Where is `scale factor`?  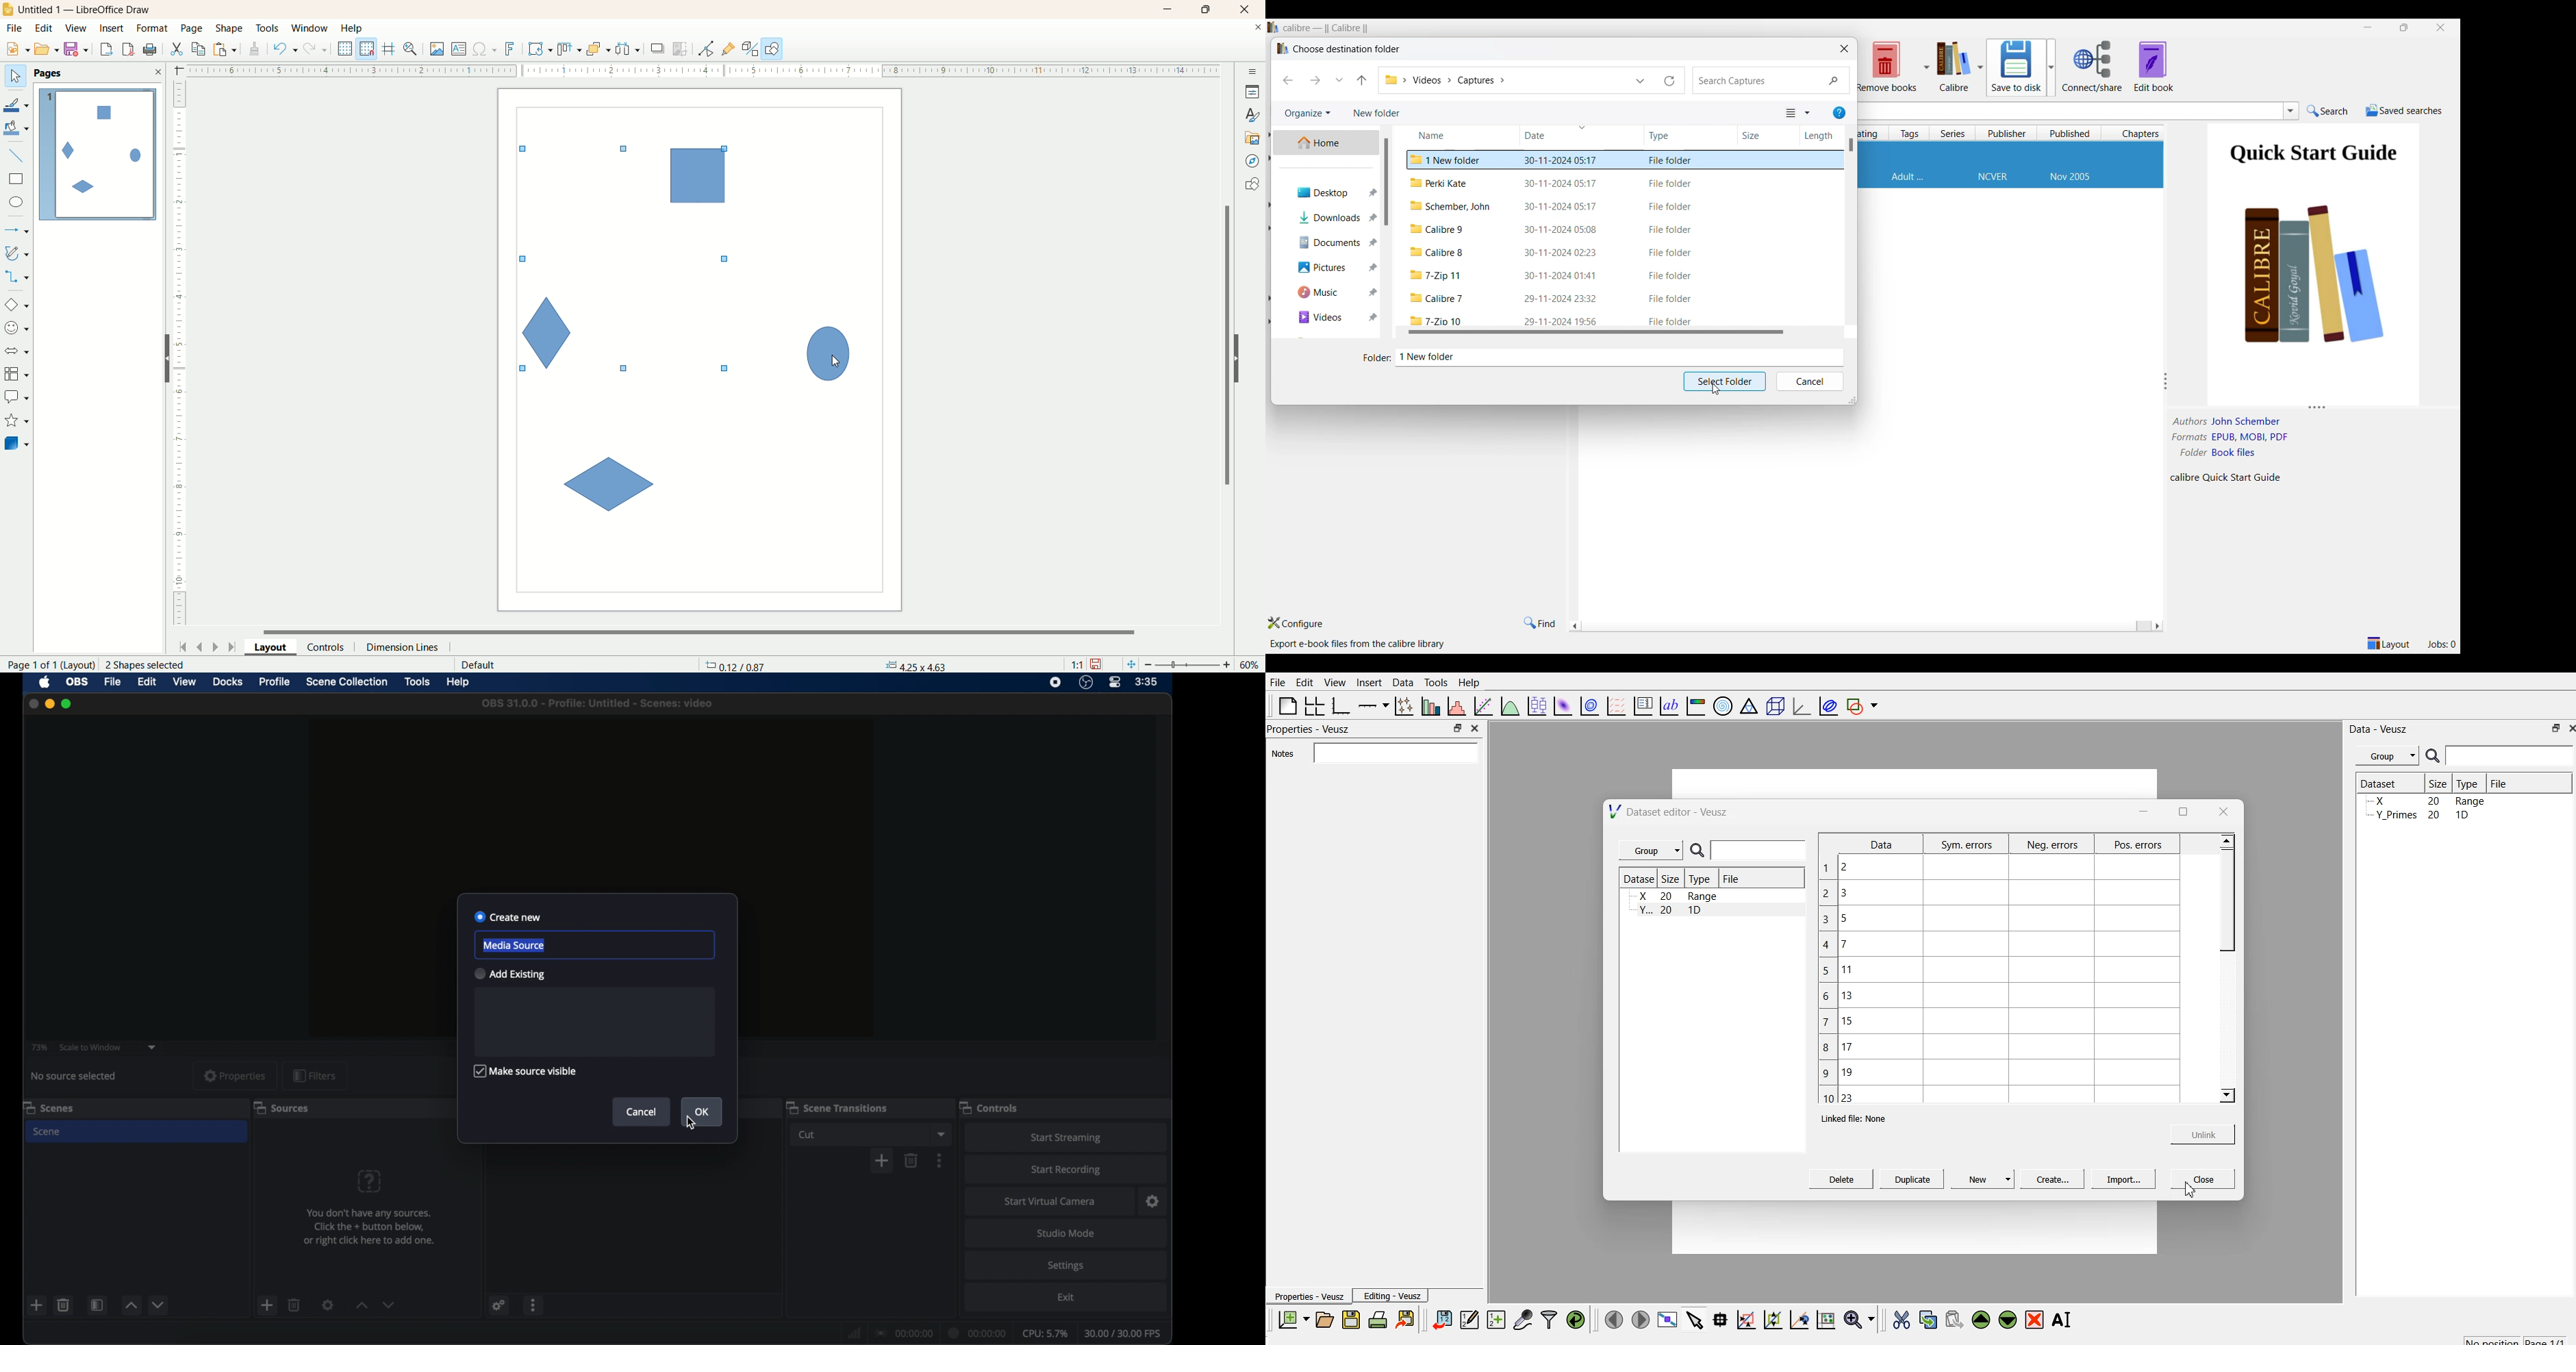
scale factor is located at coordinates (1077, 665).